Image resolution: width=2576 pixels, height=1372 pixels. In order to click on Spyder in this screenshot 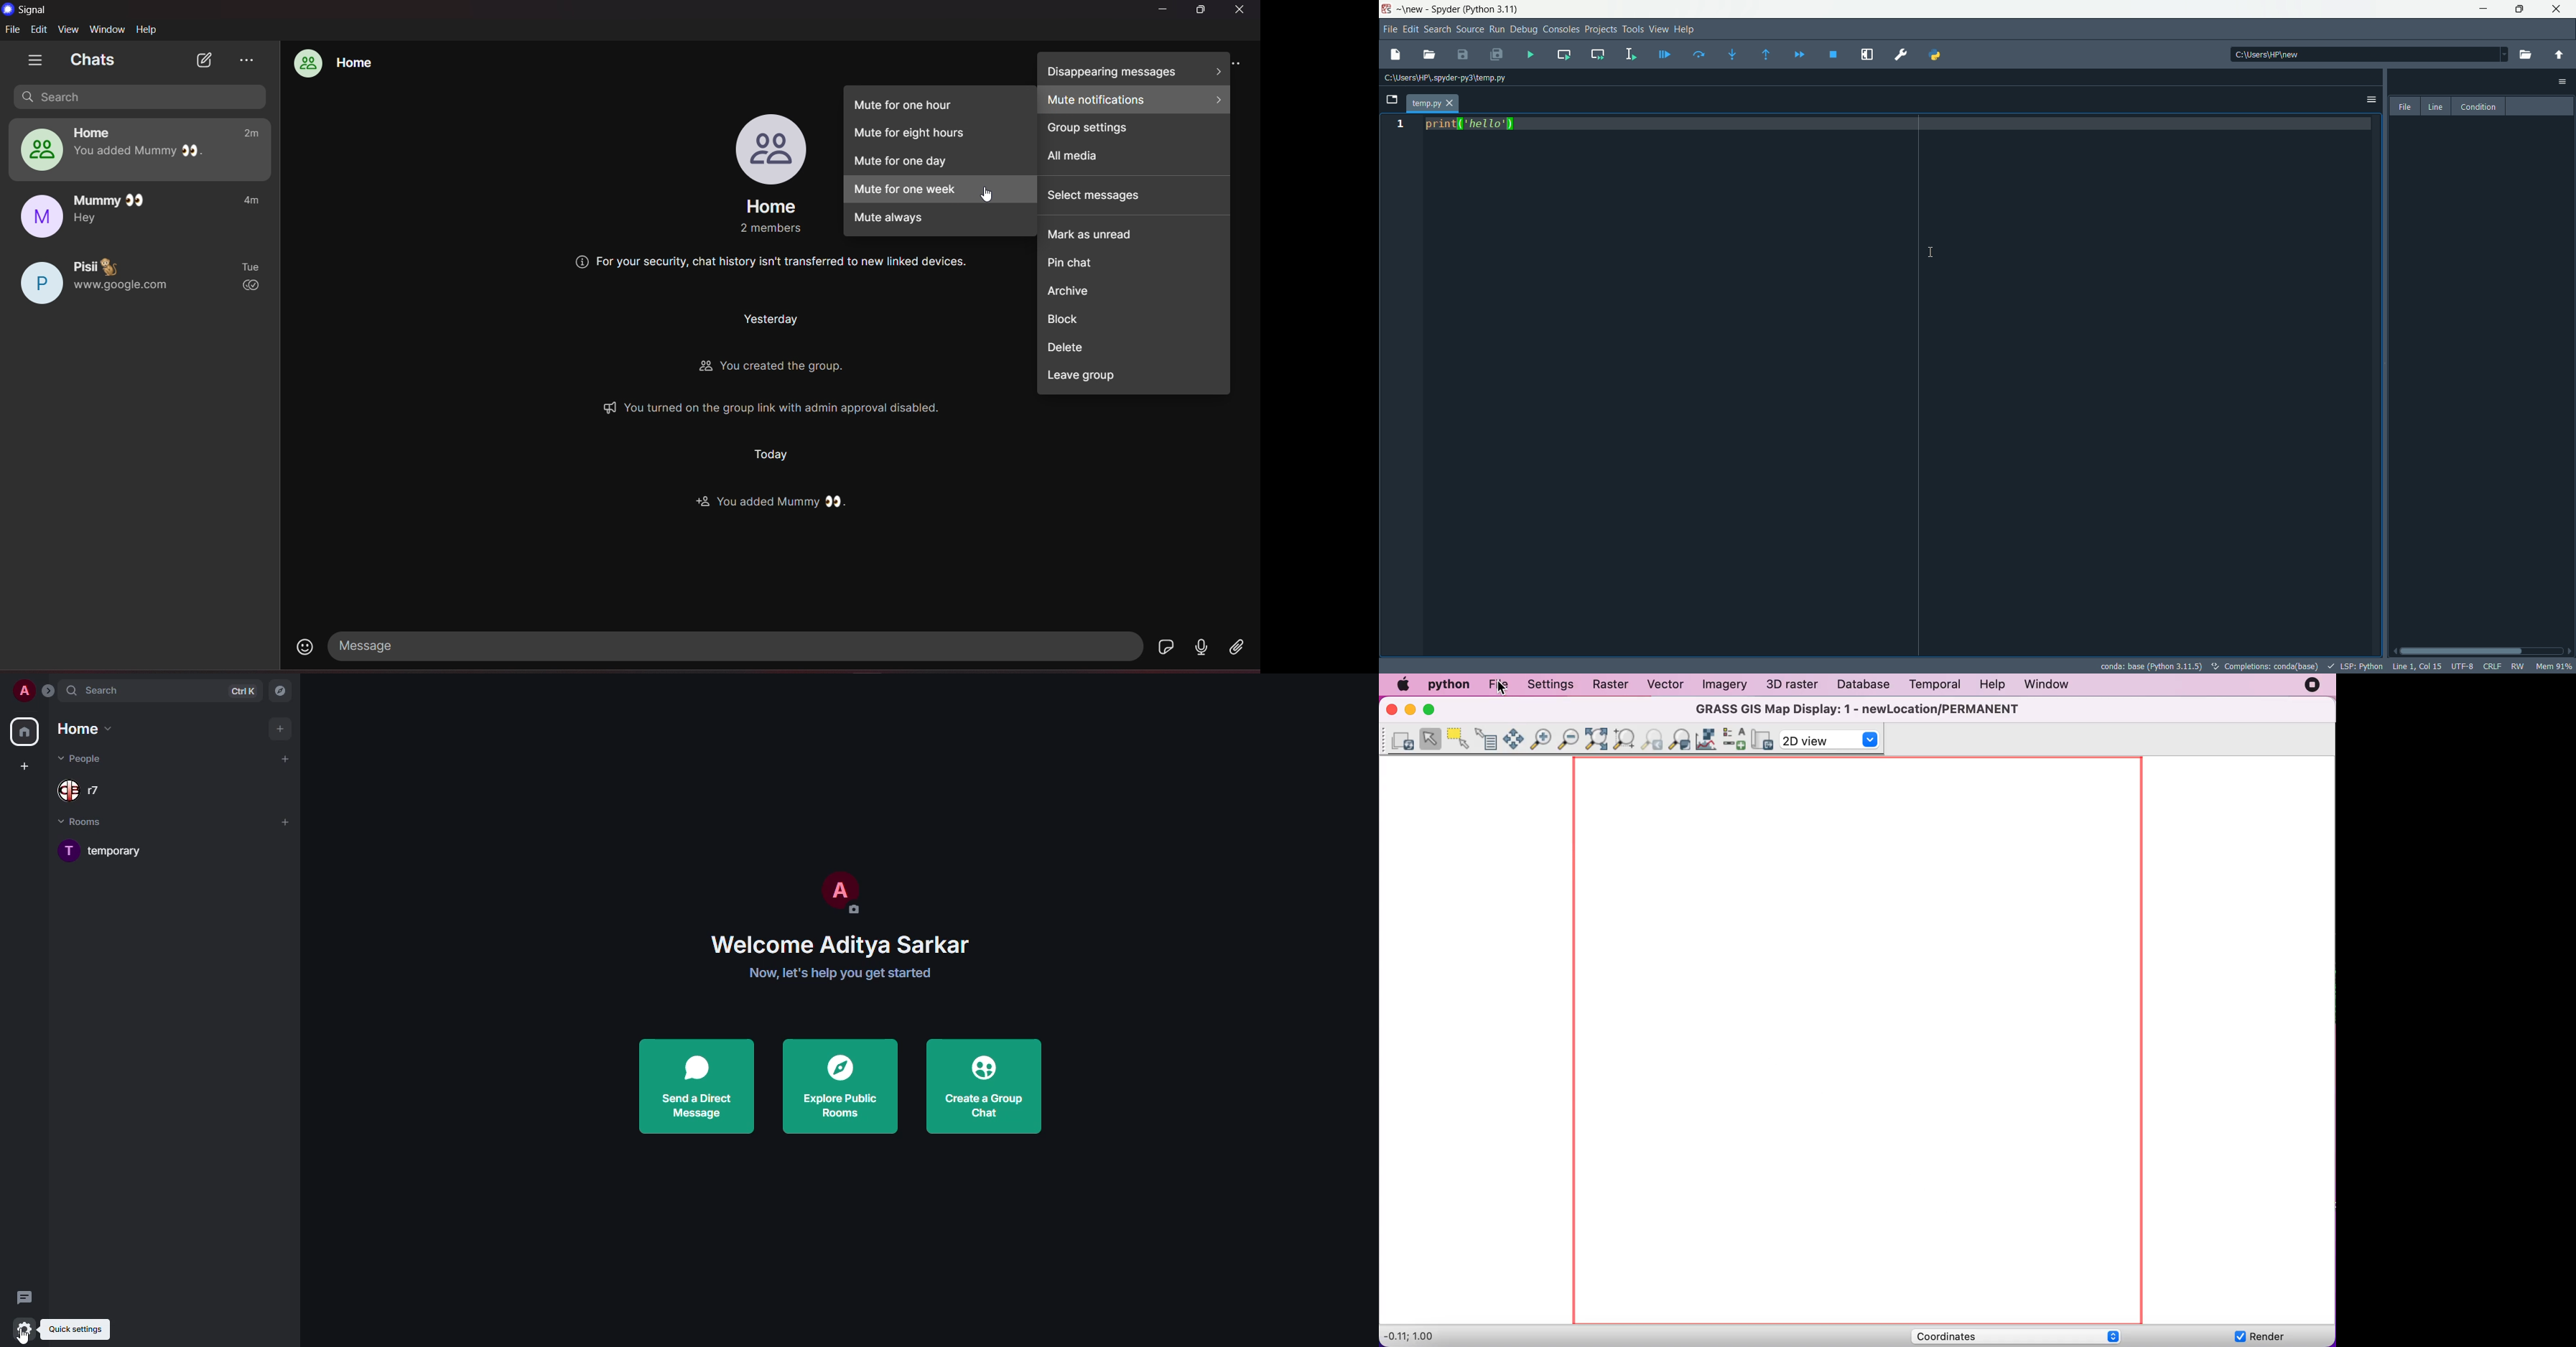, I will do `click(1447, 9)`.